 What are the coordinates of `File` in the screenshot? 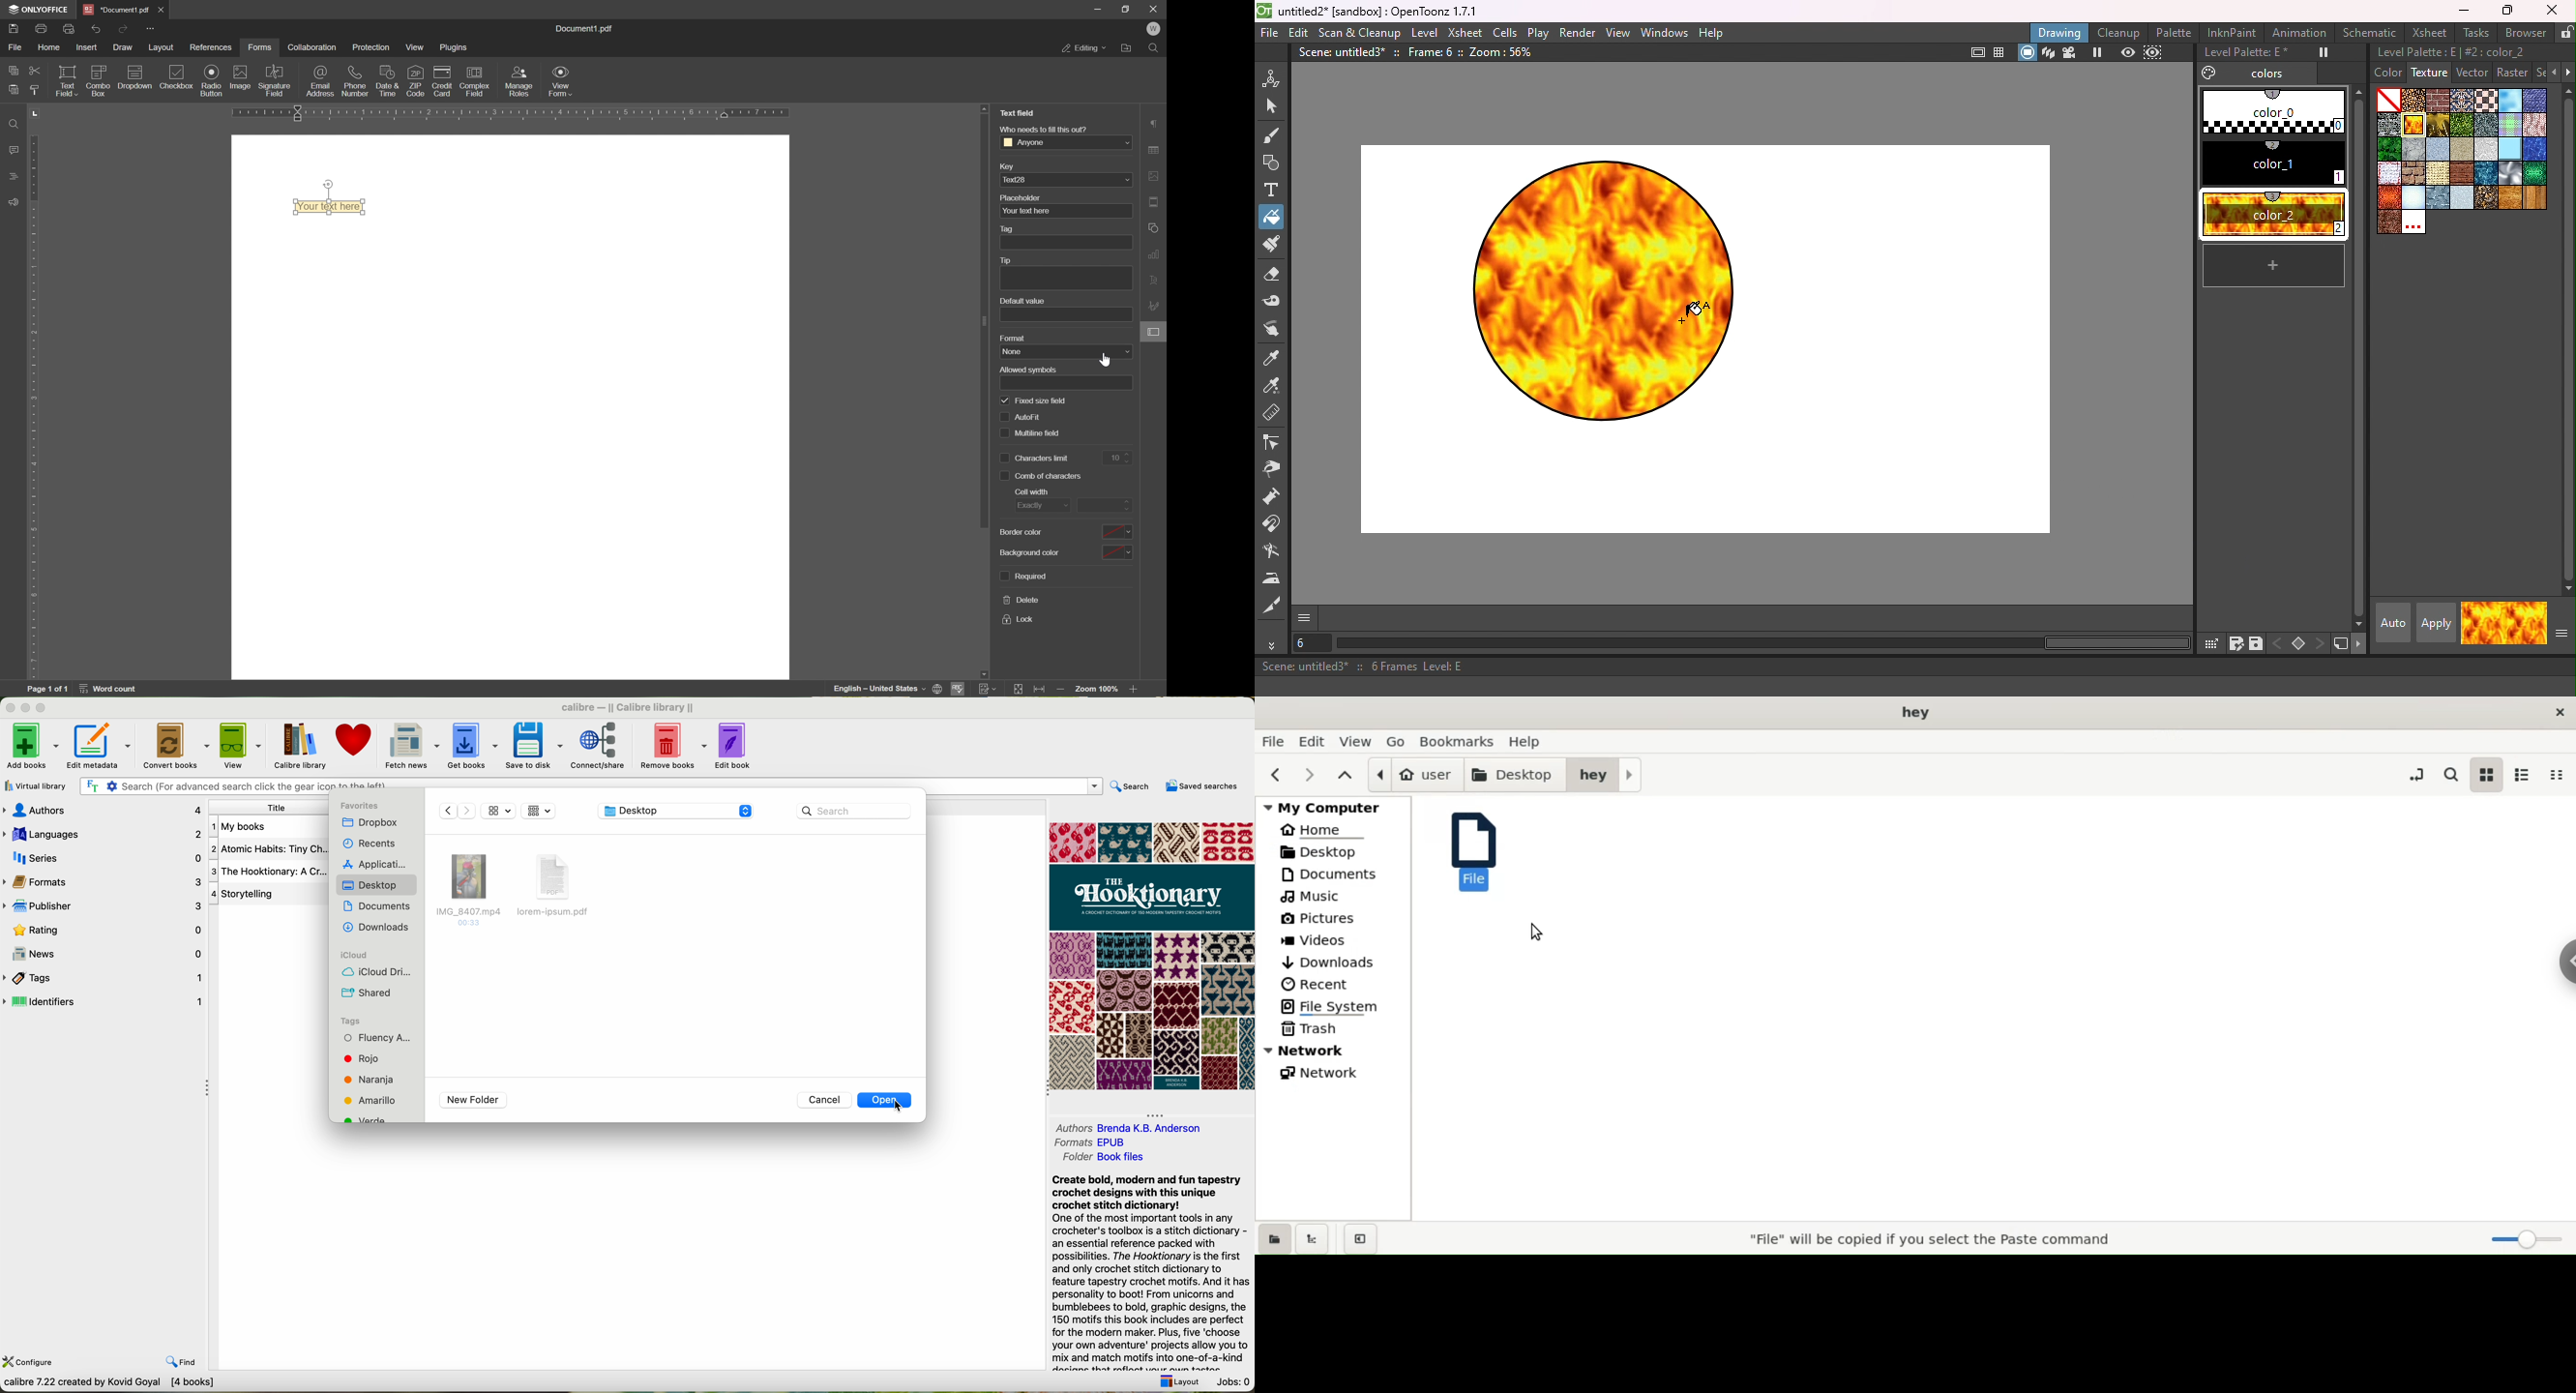 It's located at (1270, 34).